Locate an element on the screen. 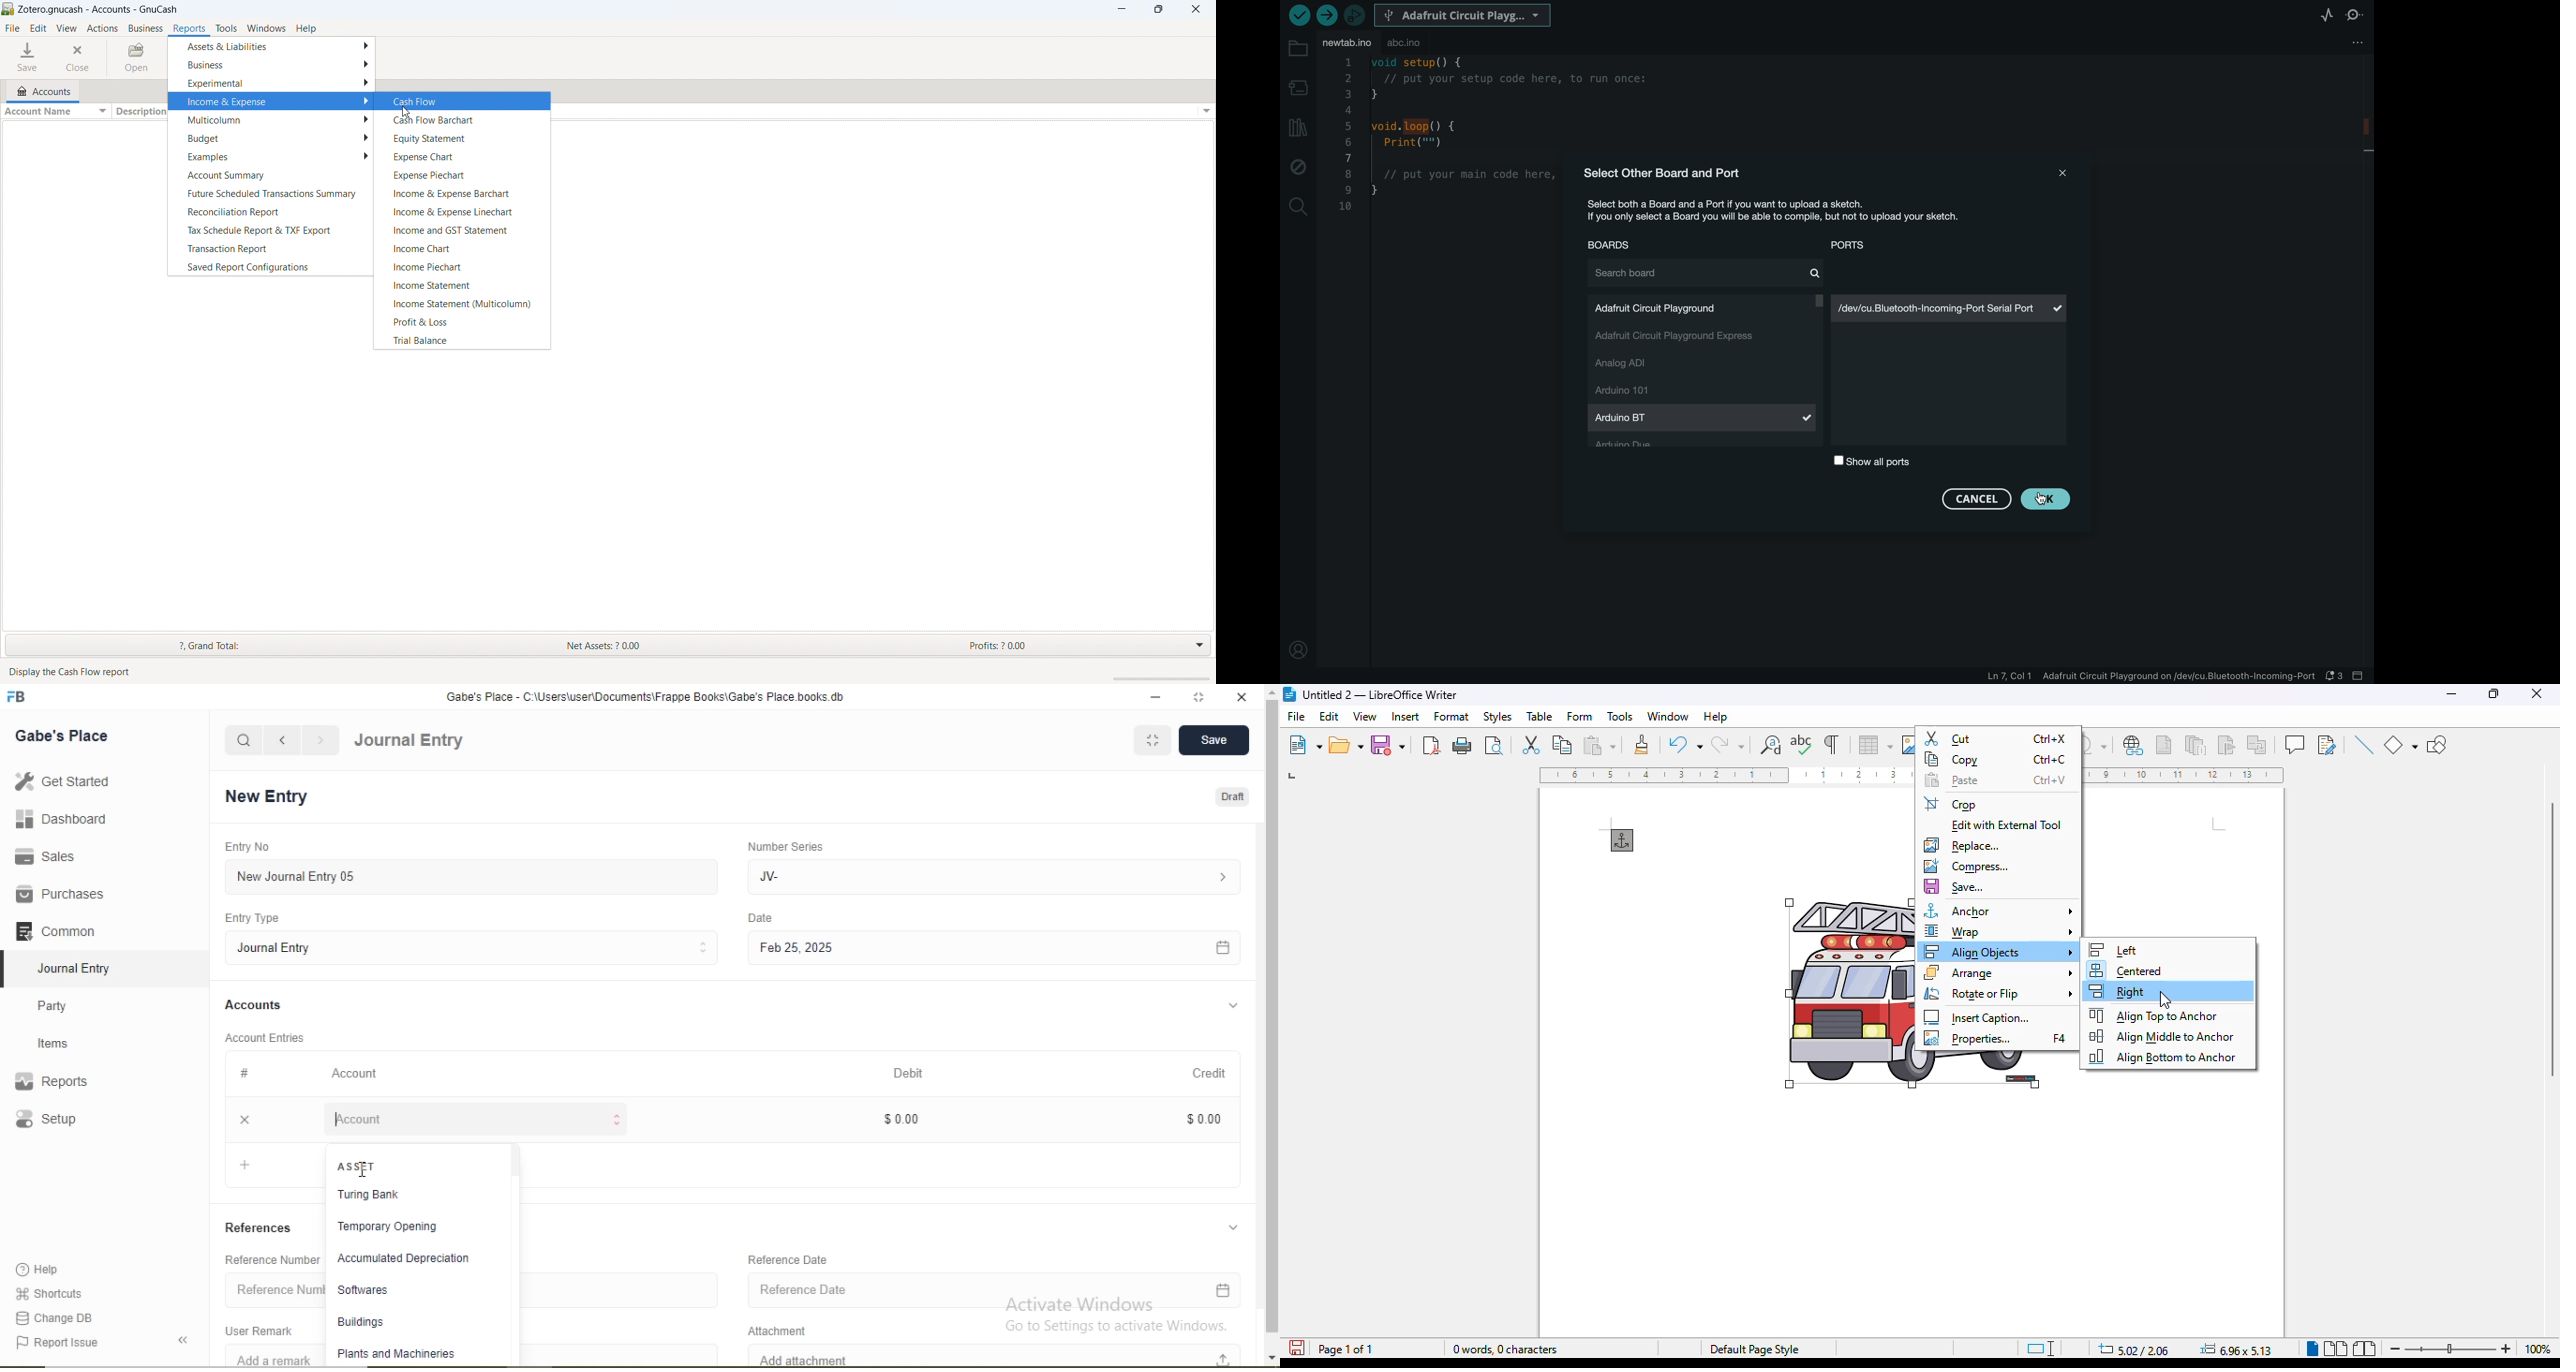 This screenshot has height=1372, width=2576. board manager is located at coordinates (1299, 87).